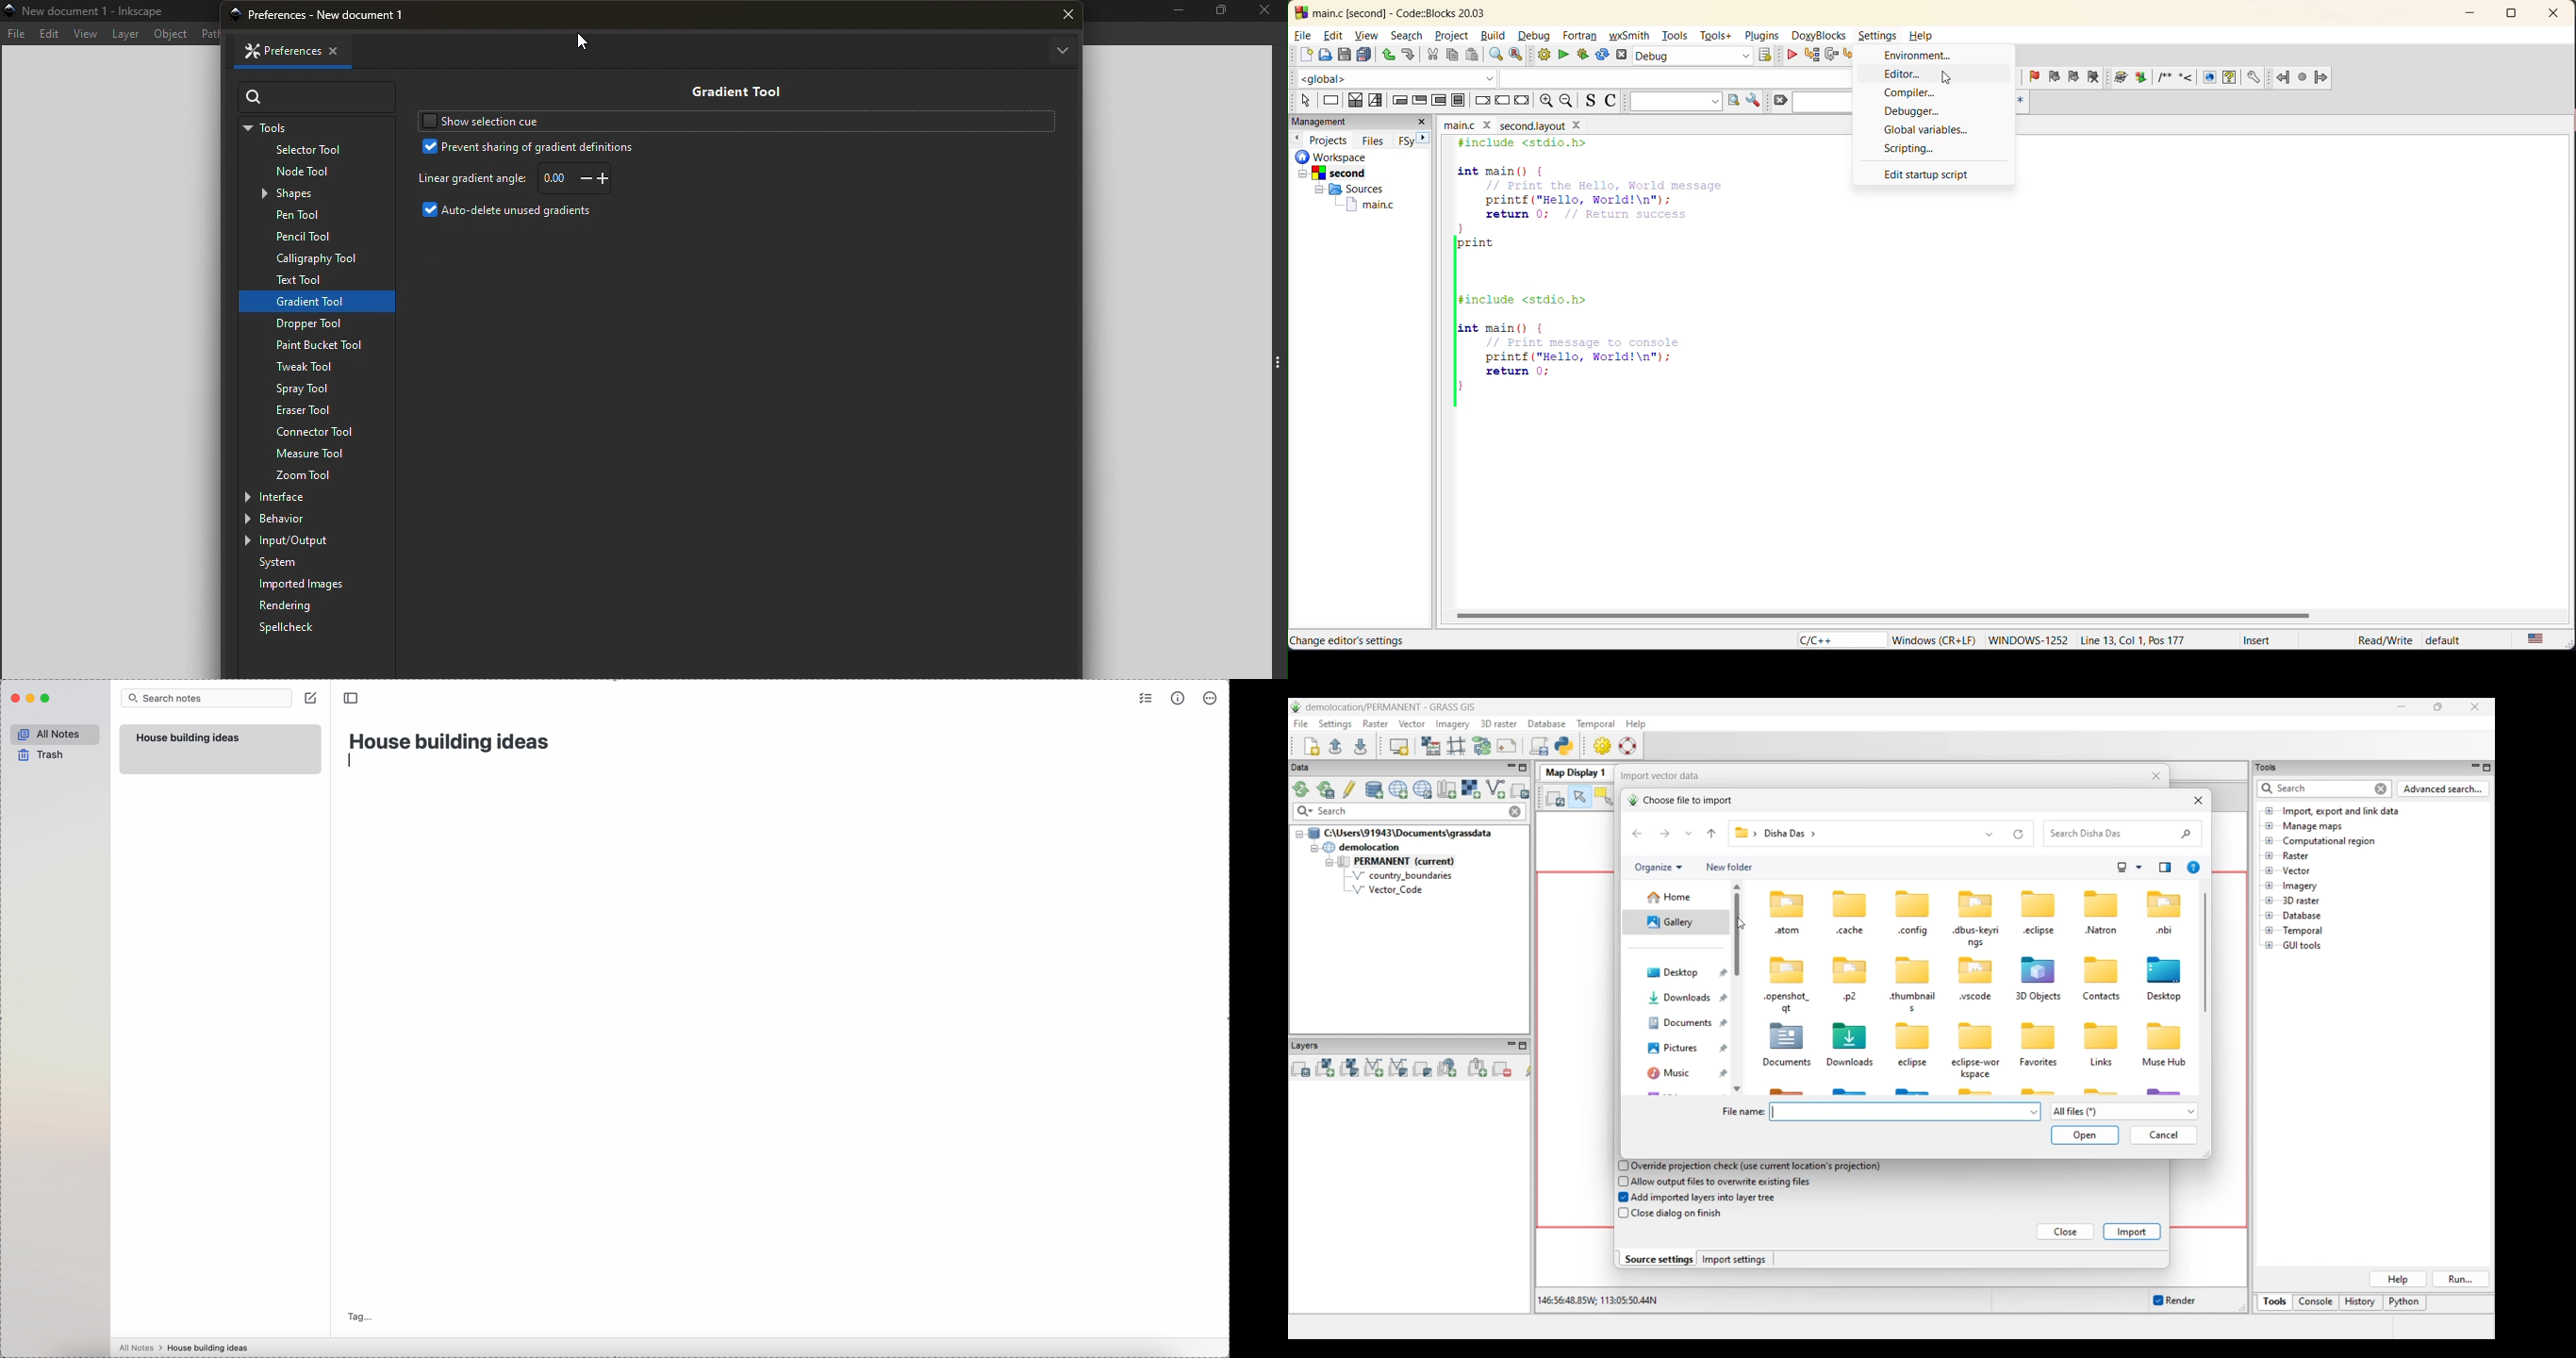 Image resolution: width=2576 pixels, height=1372 pixels. What do you see at coordinates (1212, 698) in the screenshot?
I see `more options` at bounding box center [1212, 698].